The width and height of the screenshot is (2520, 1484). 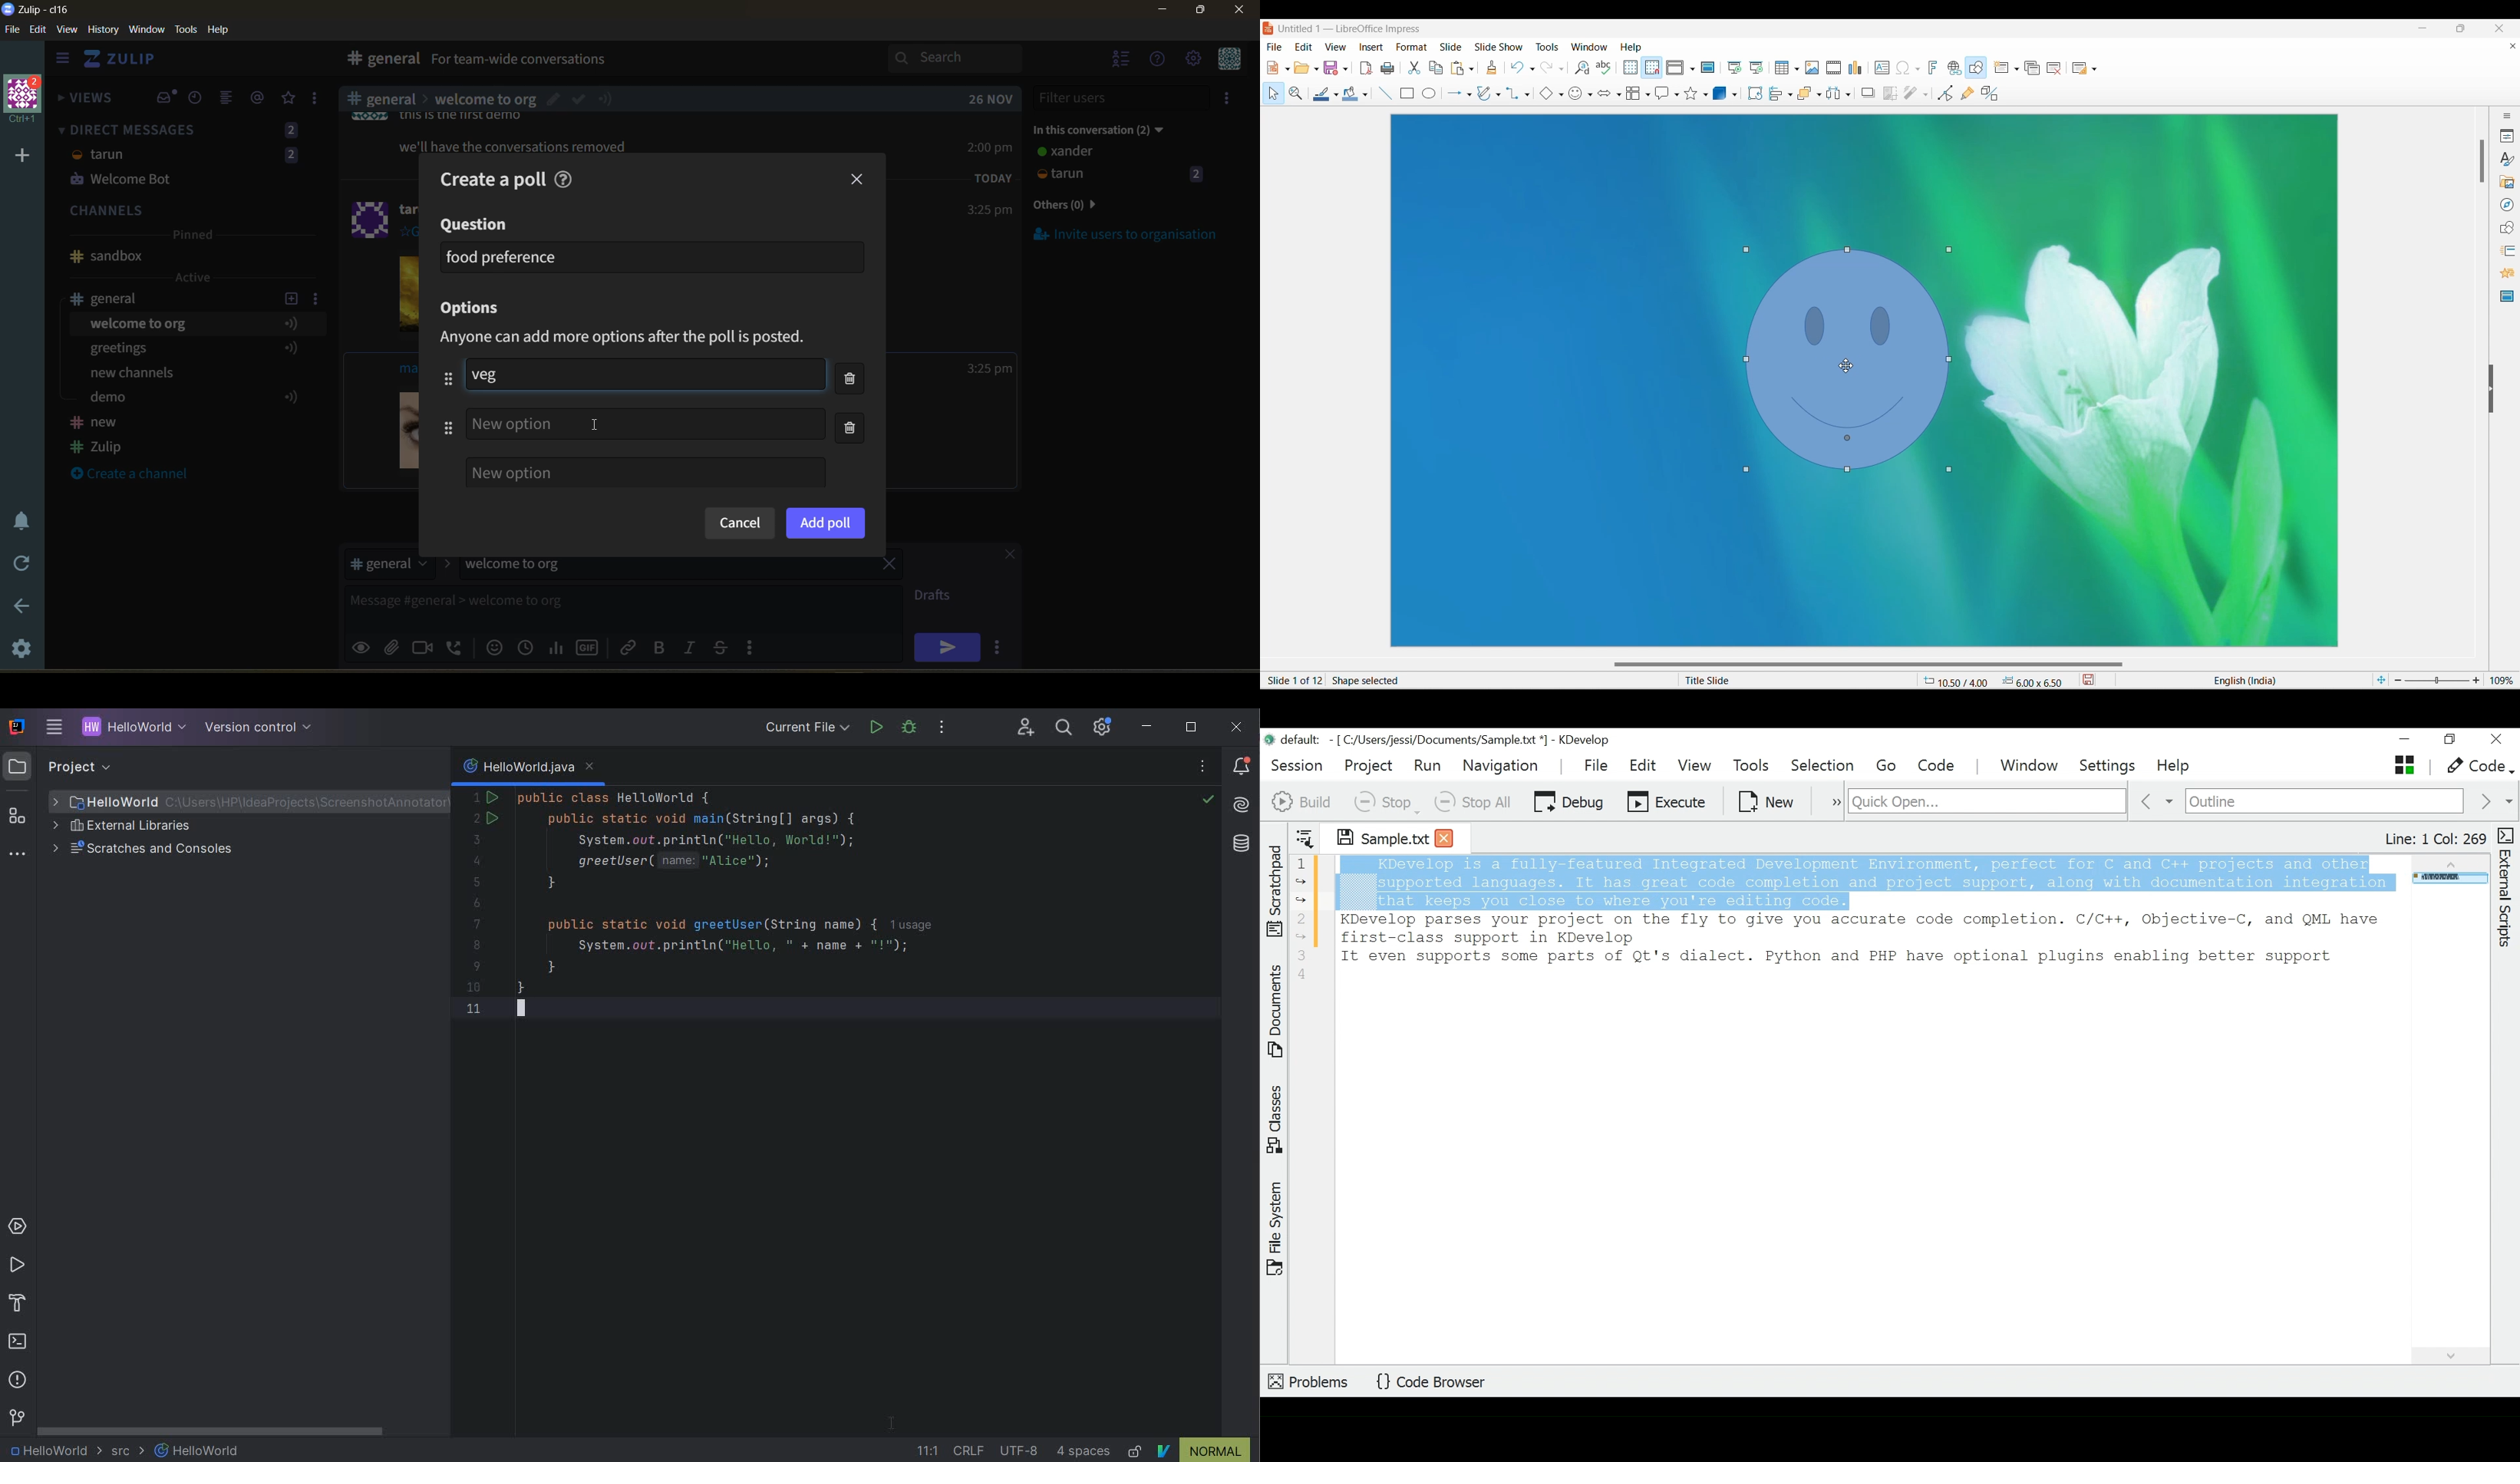 I want to click on Special character options, so click(x=1918, y=69).